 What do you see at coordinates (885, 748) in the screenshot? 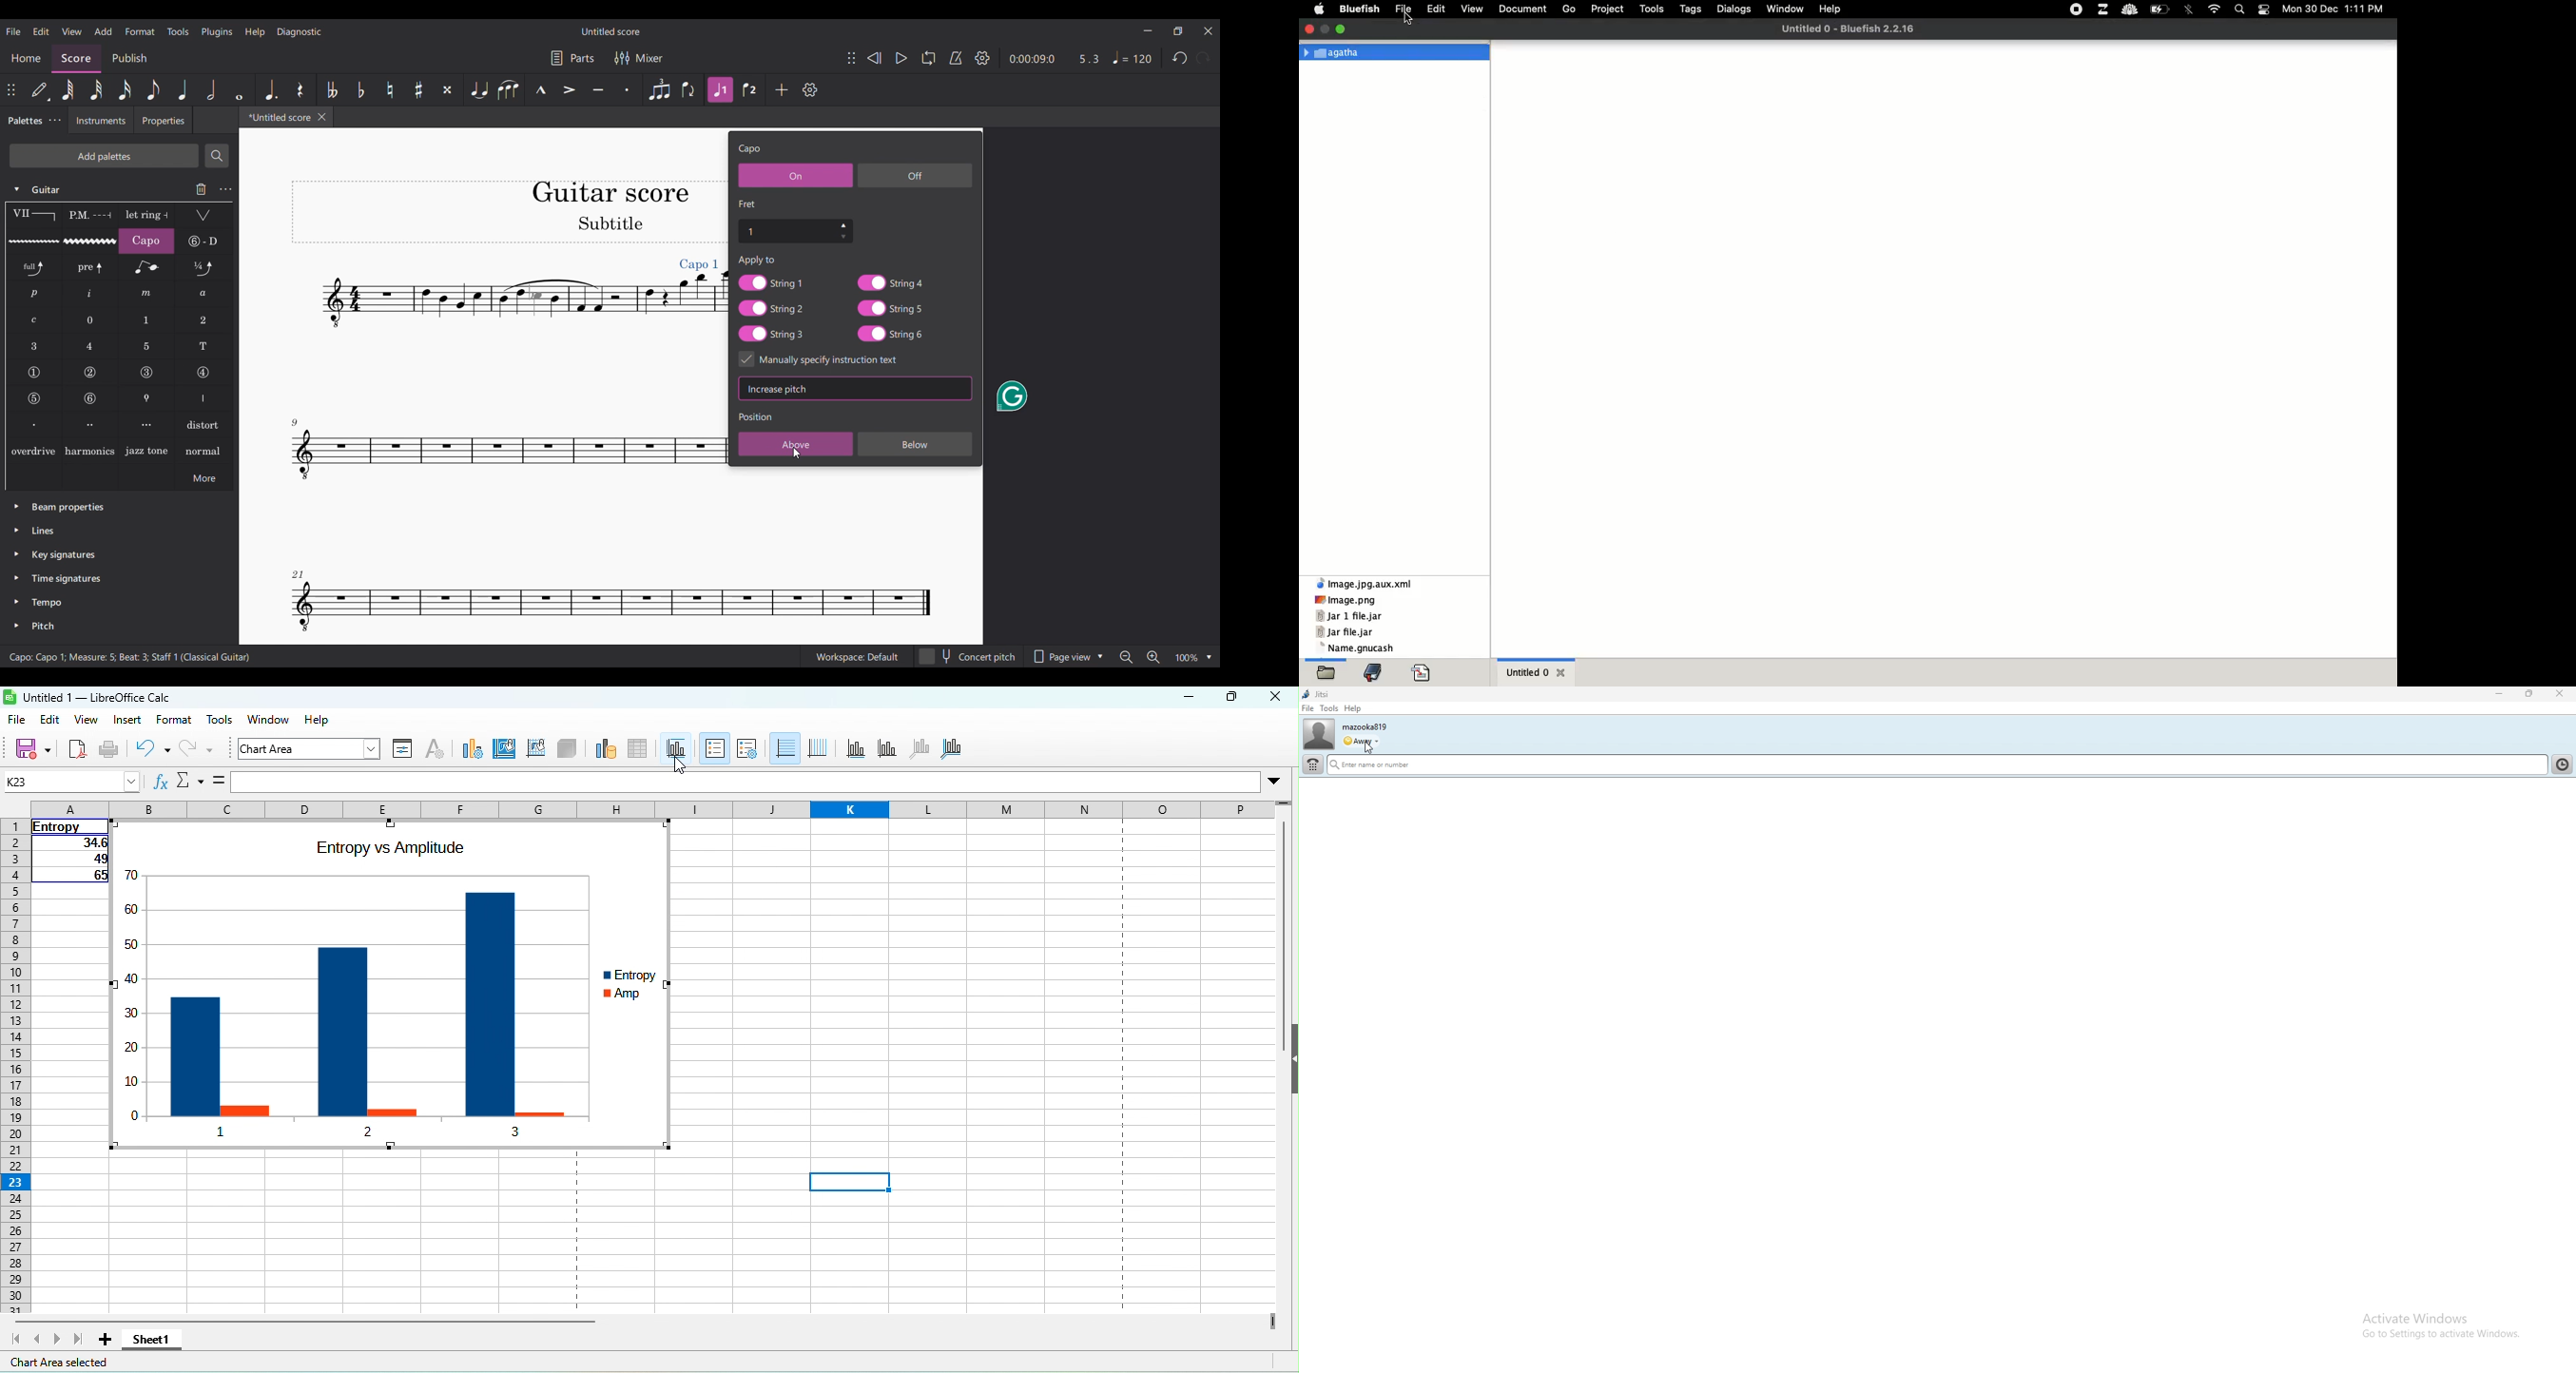
I see `y axis` at bounding box center [885, 748].